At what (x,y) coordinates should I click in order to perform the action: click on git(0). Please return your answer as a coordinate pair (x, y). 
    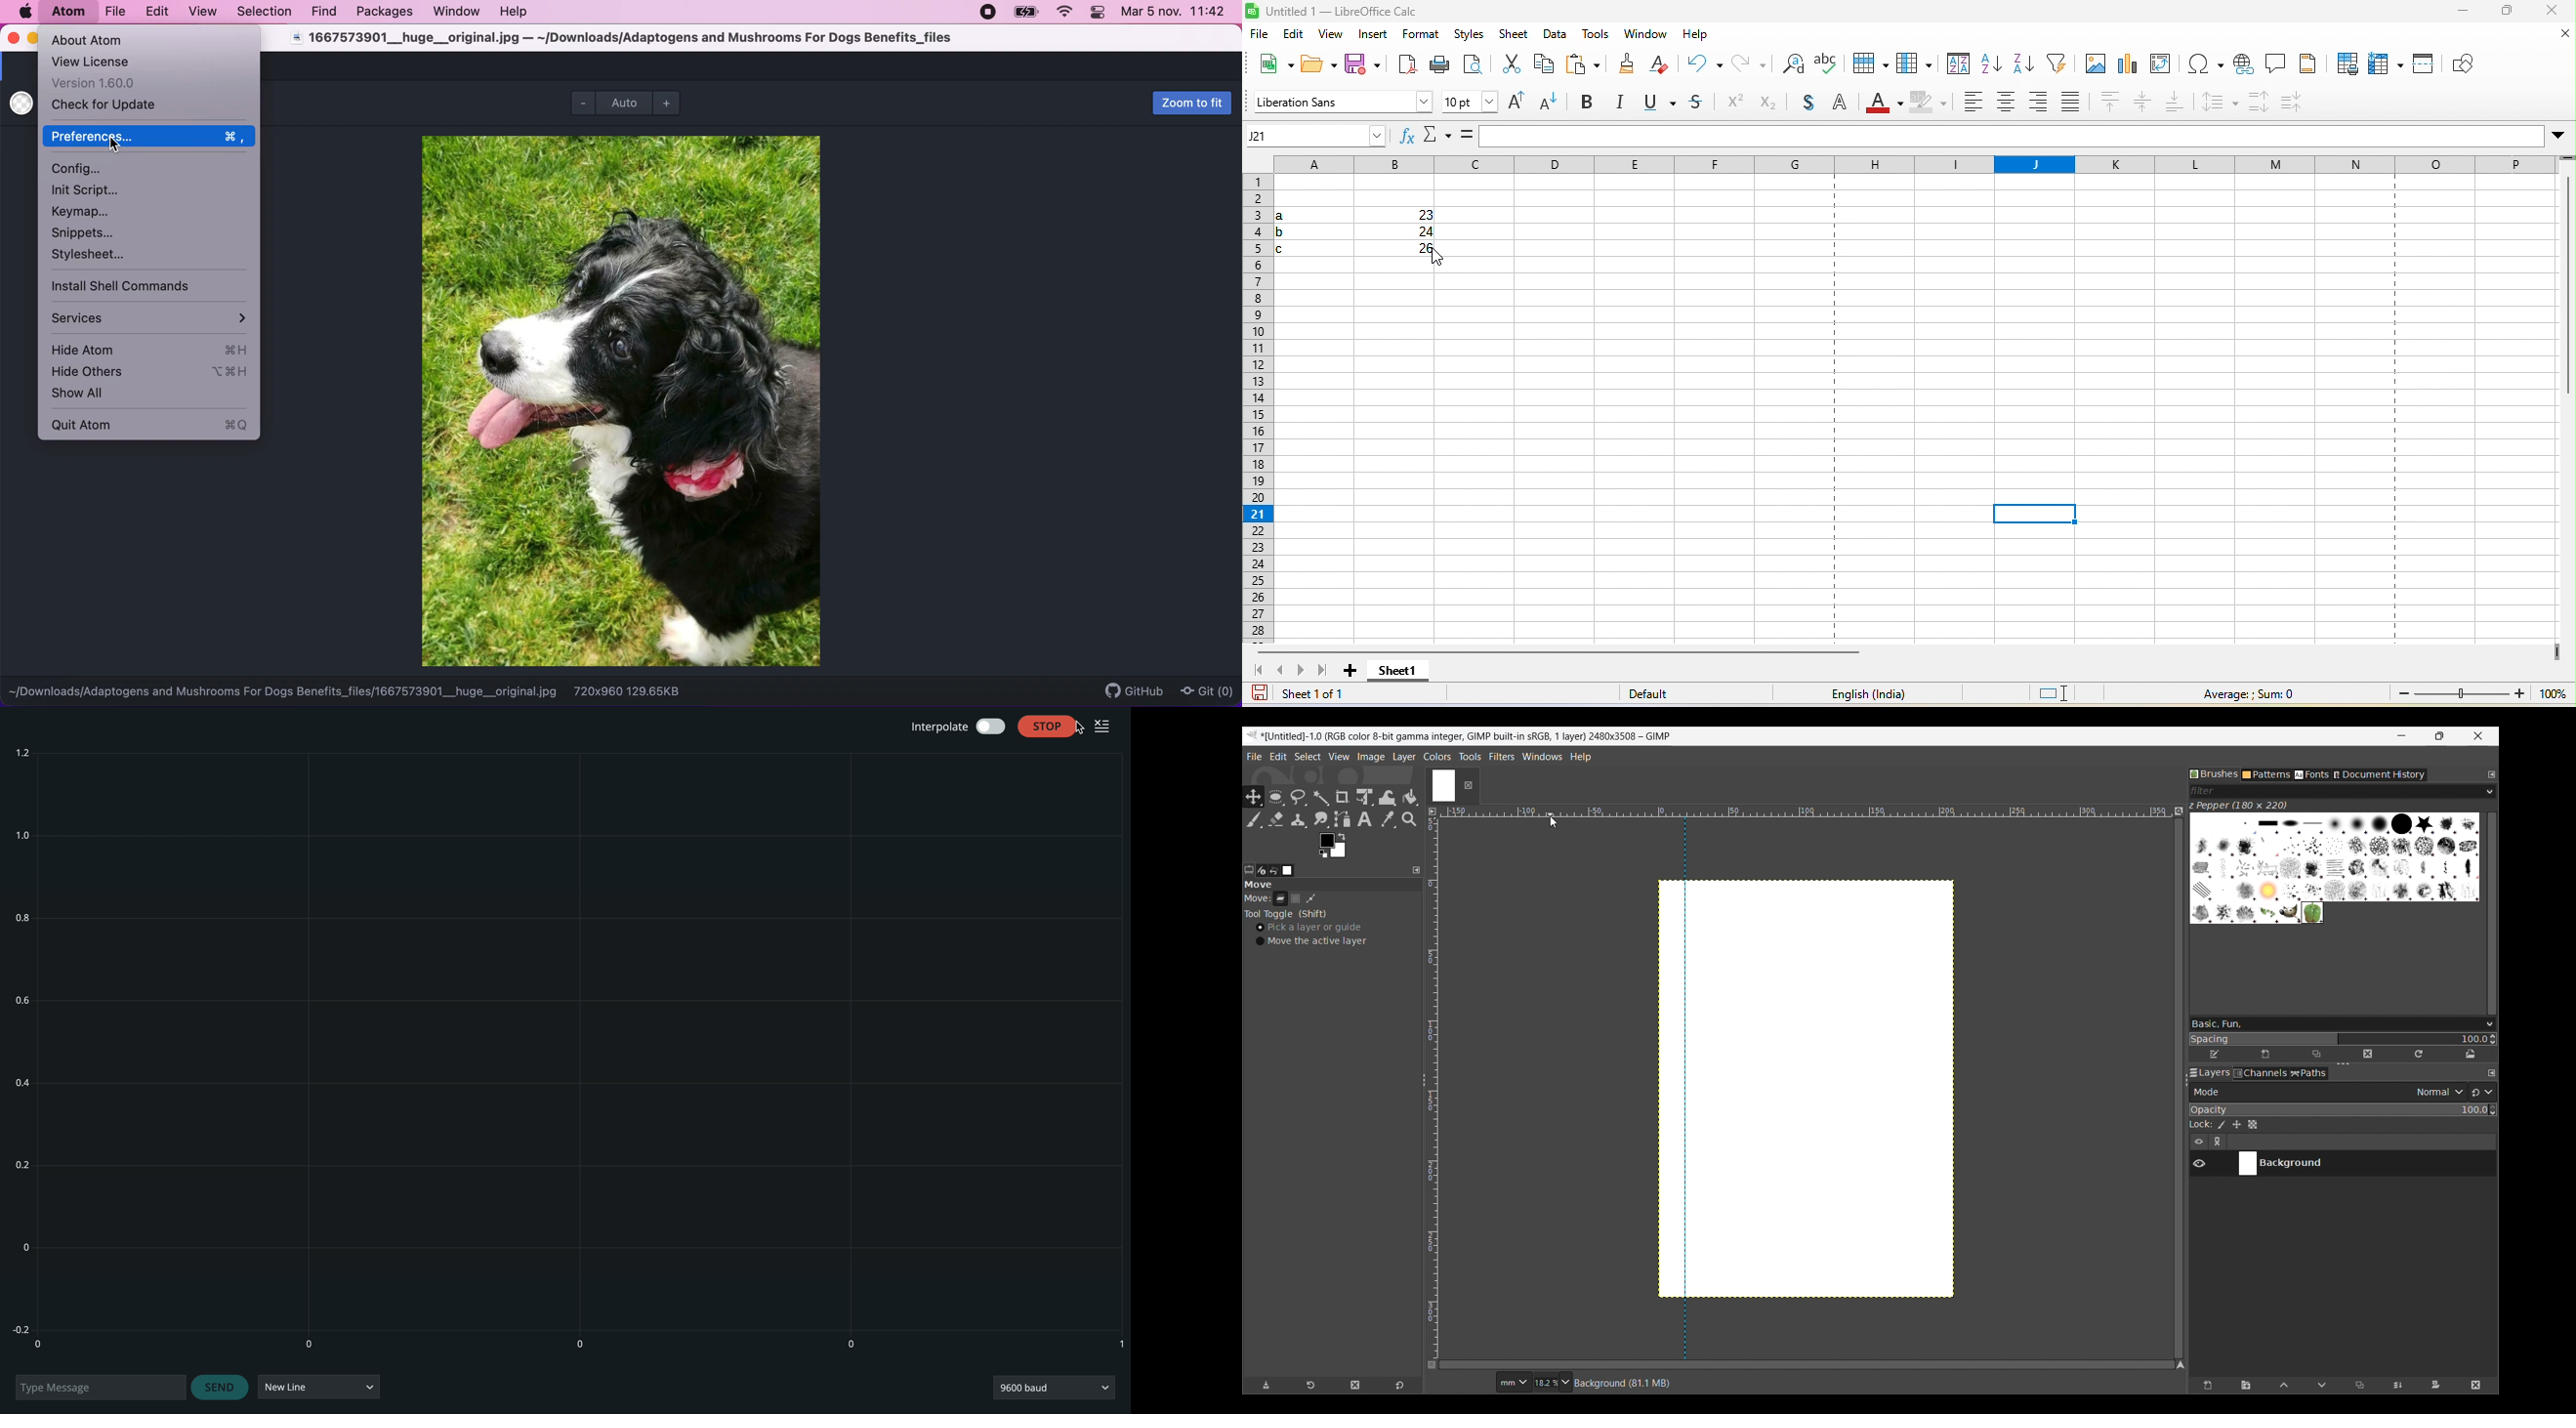
    Looking at the image, I should click on (1207, 692).